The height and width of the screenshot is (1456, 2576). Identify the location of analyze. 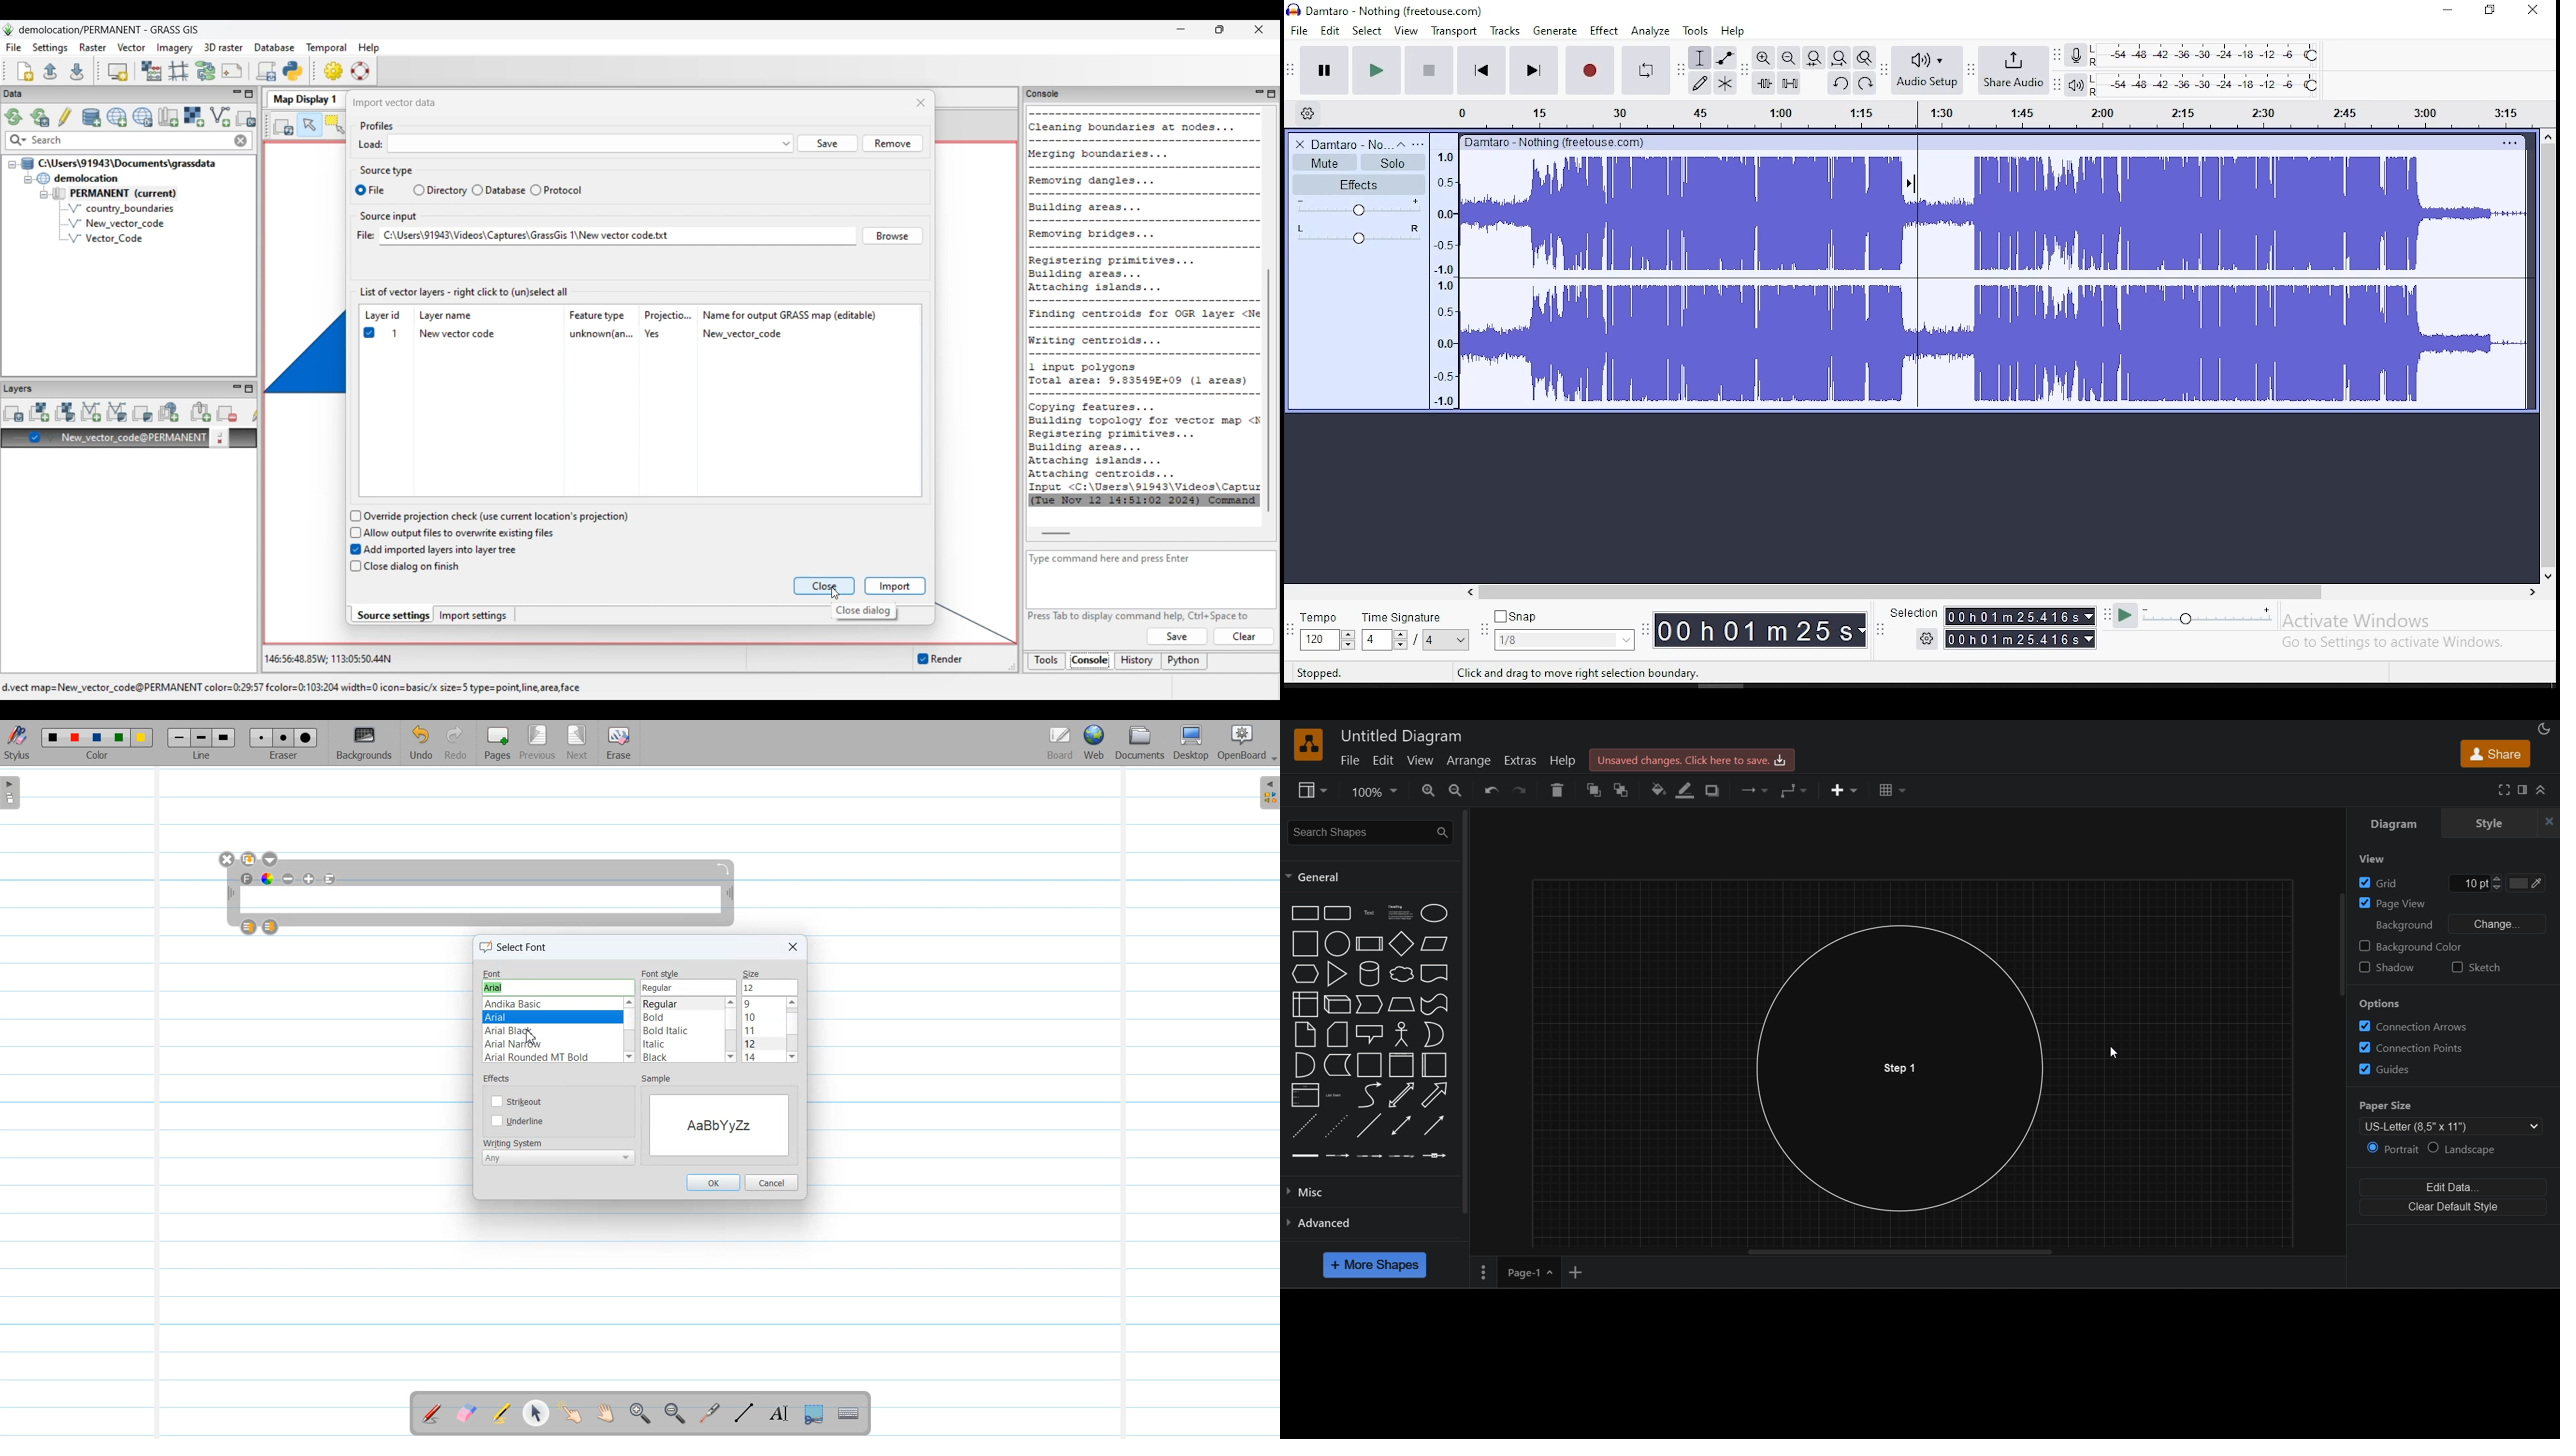
(1652, 32).